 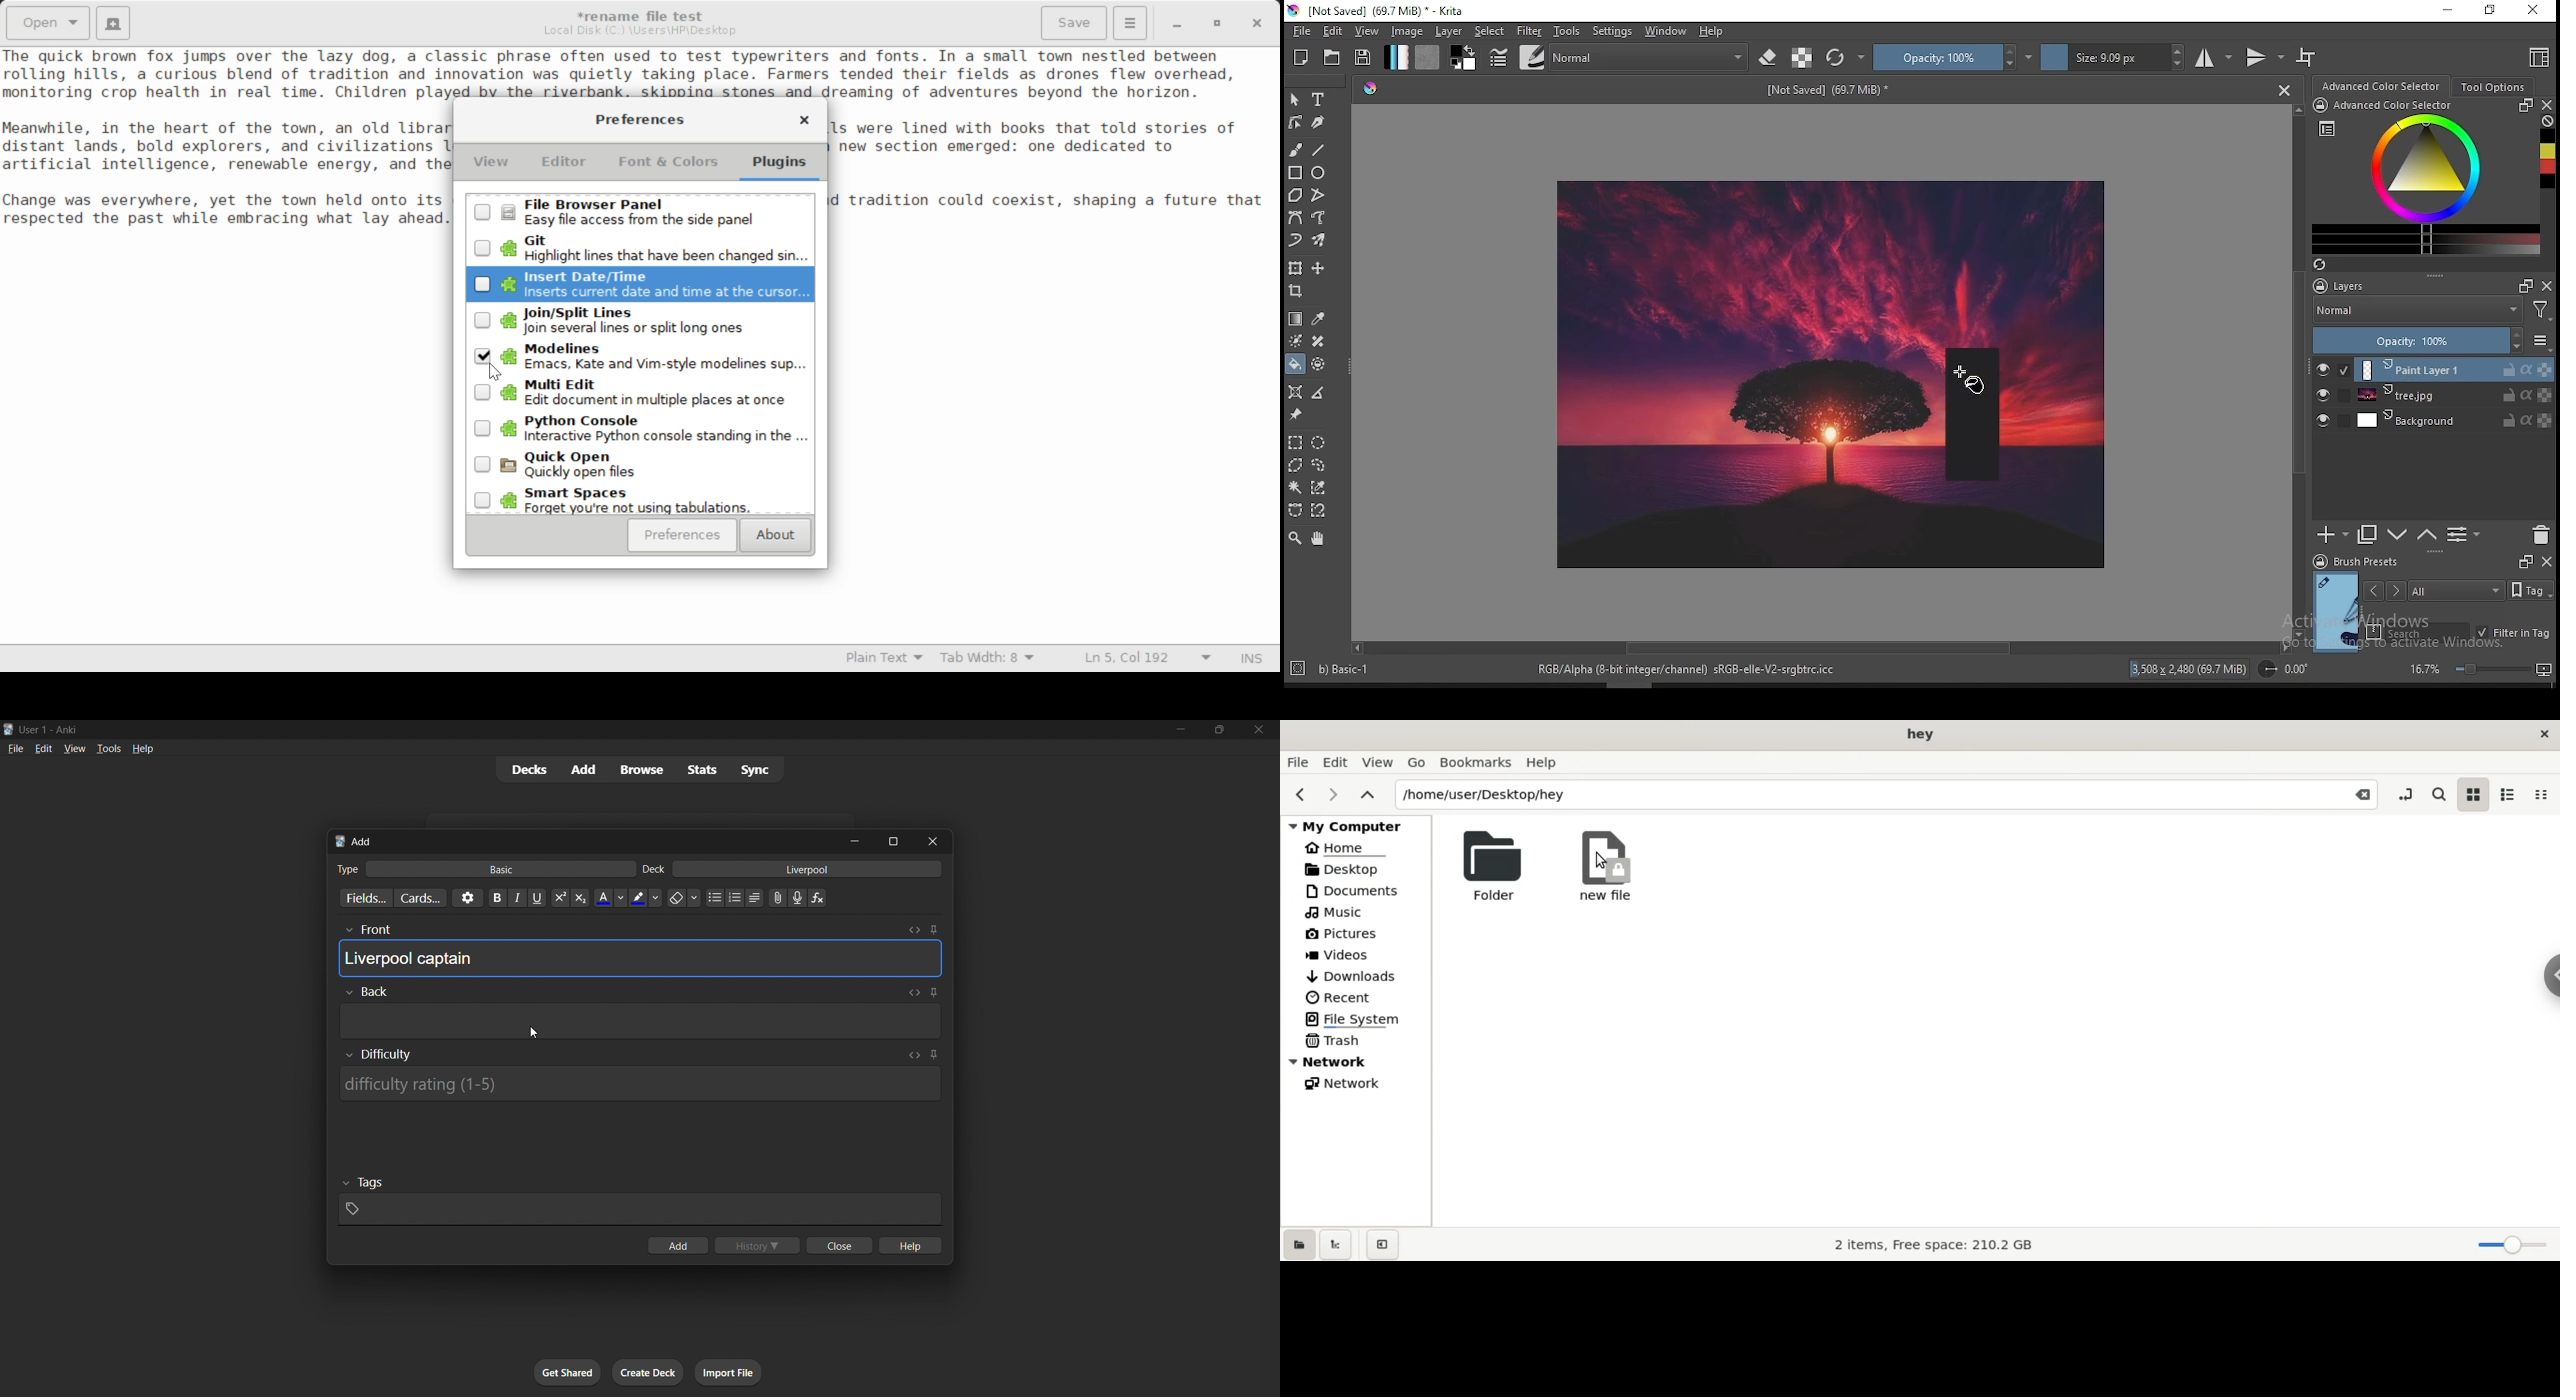 What do you see at coordinates (909, 1245) in the screenshot?
I see `help` at bounding box center [909, 1245].